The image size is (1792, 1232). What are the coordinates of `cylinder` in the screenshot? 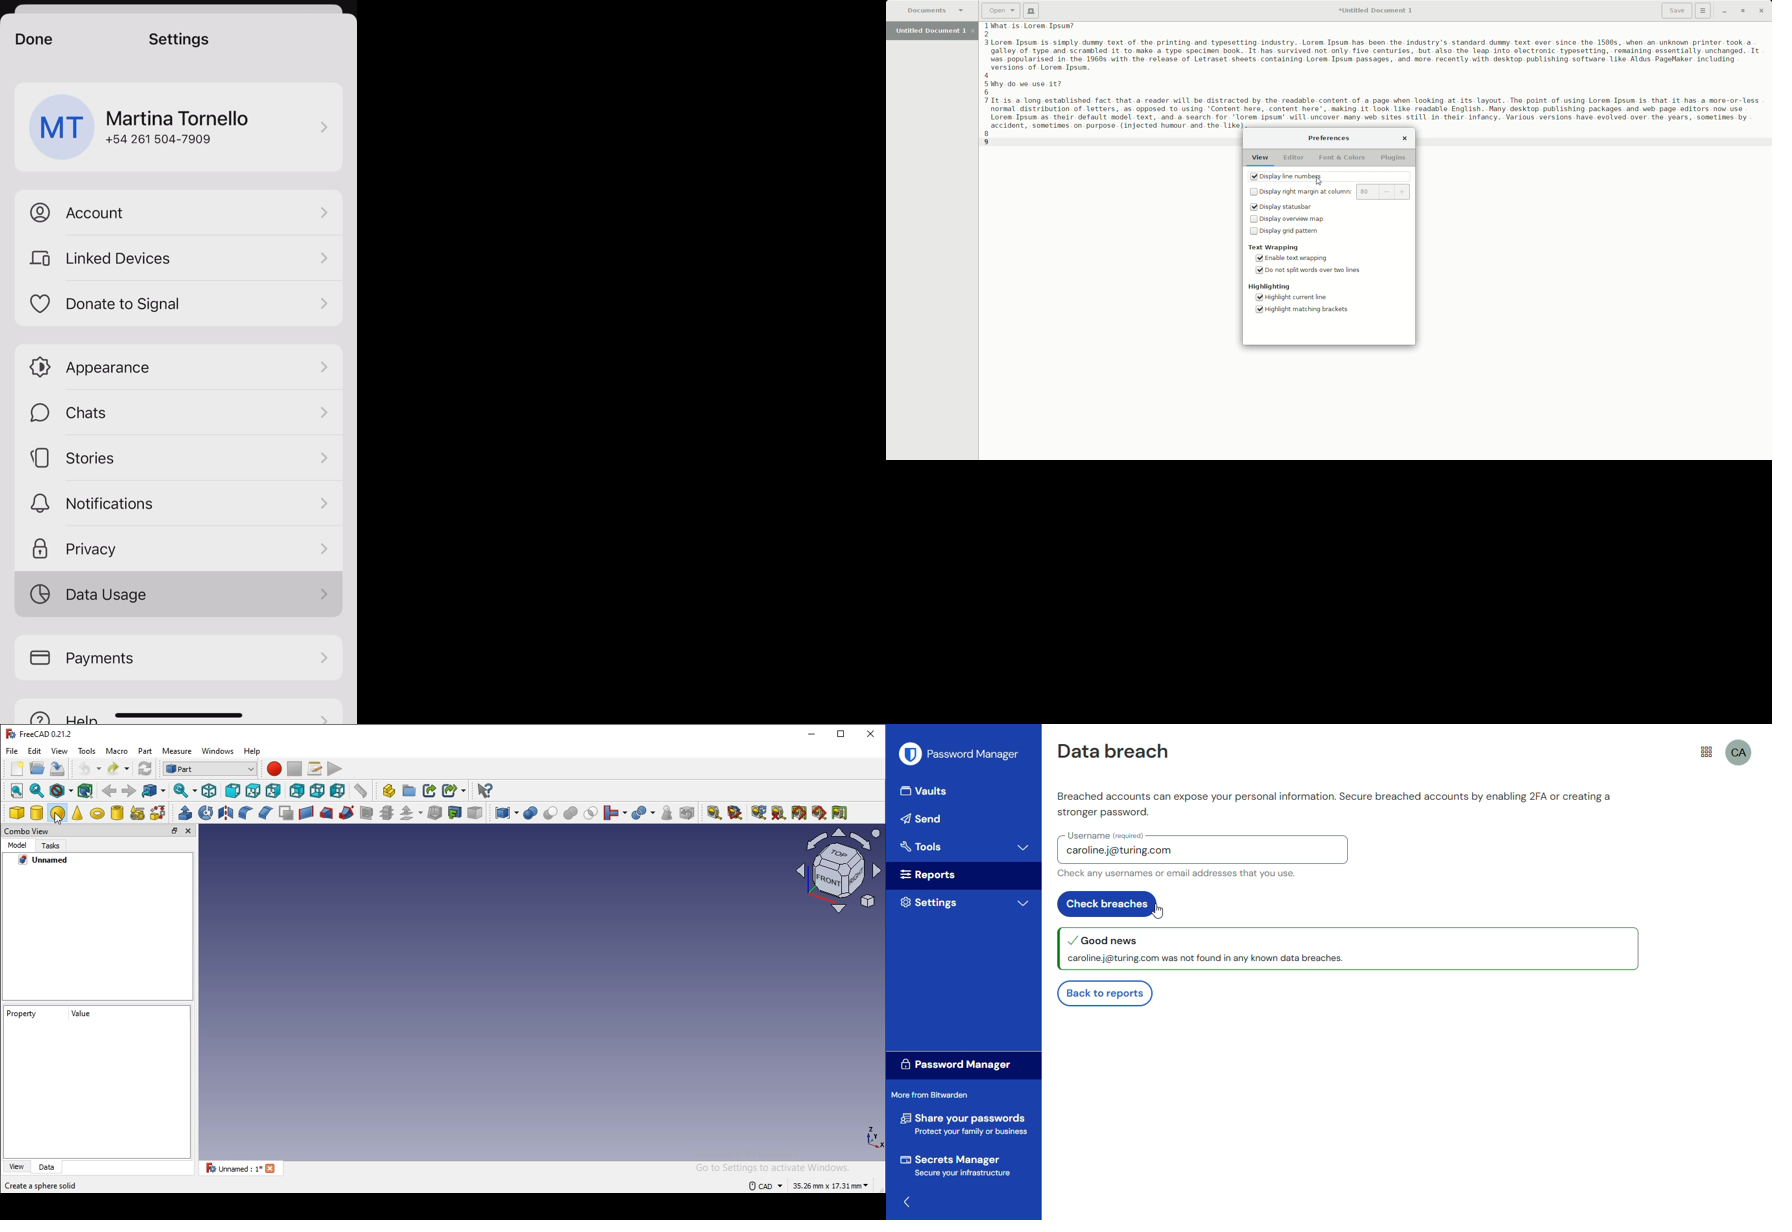 It's located at (36, 812).